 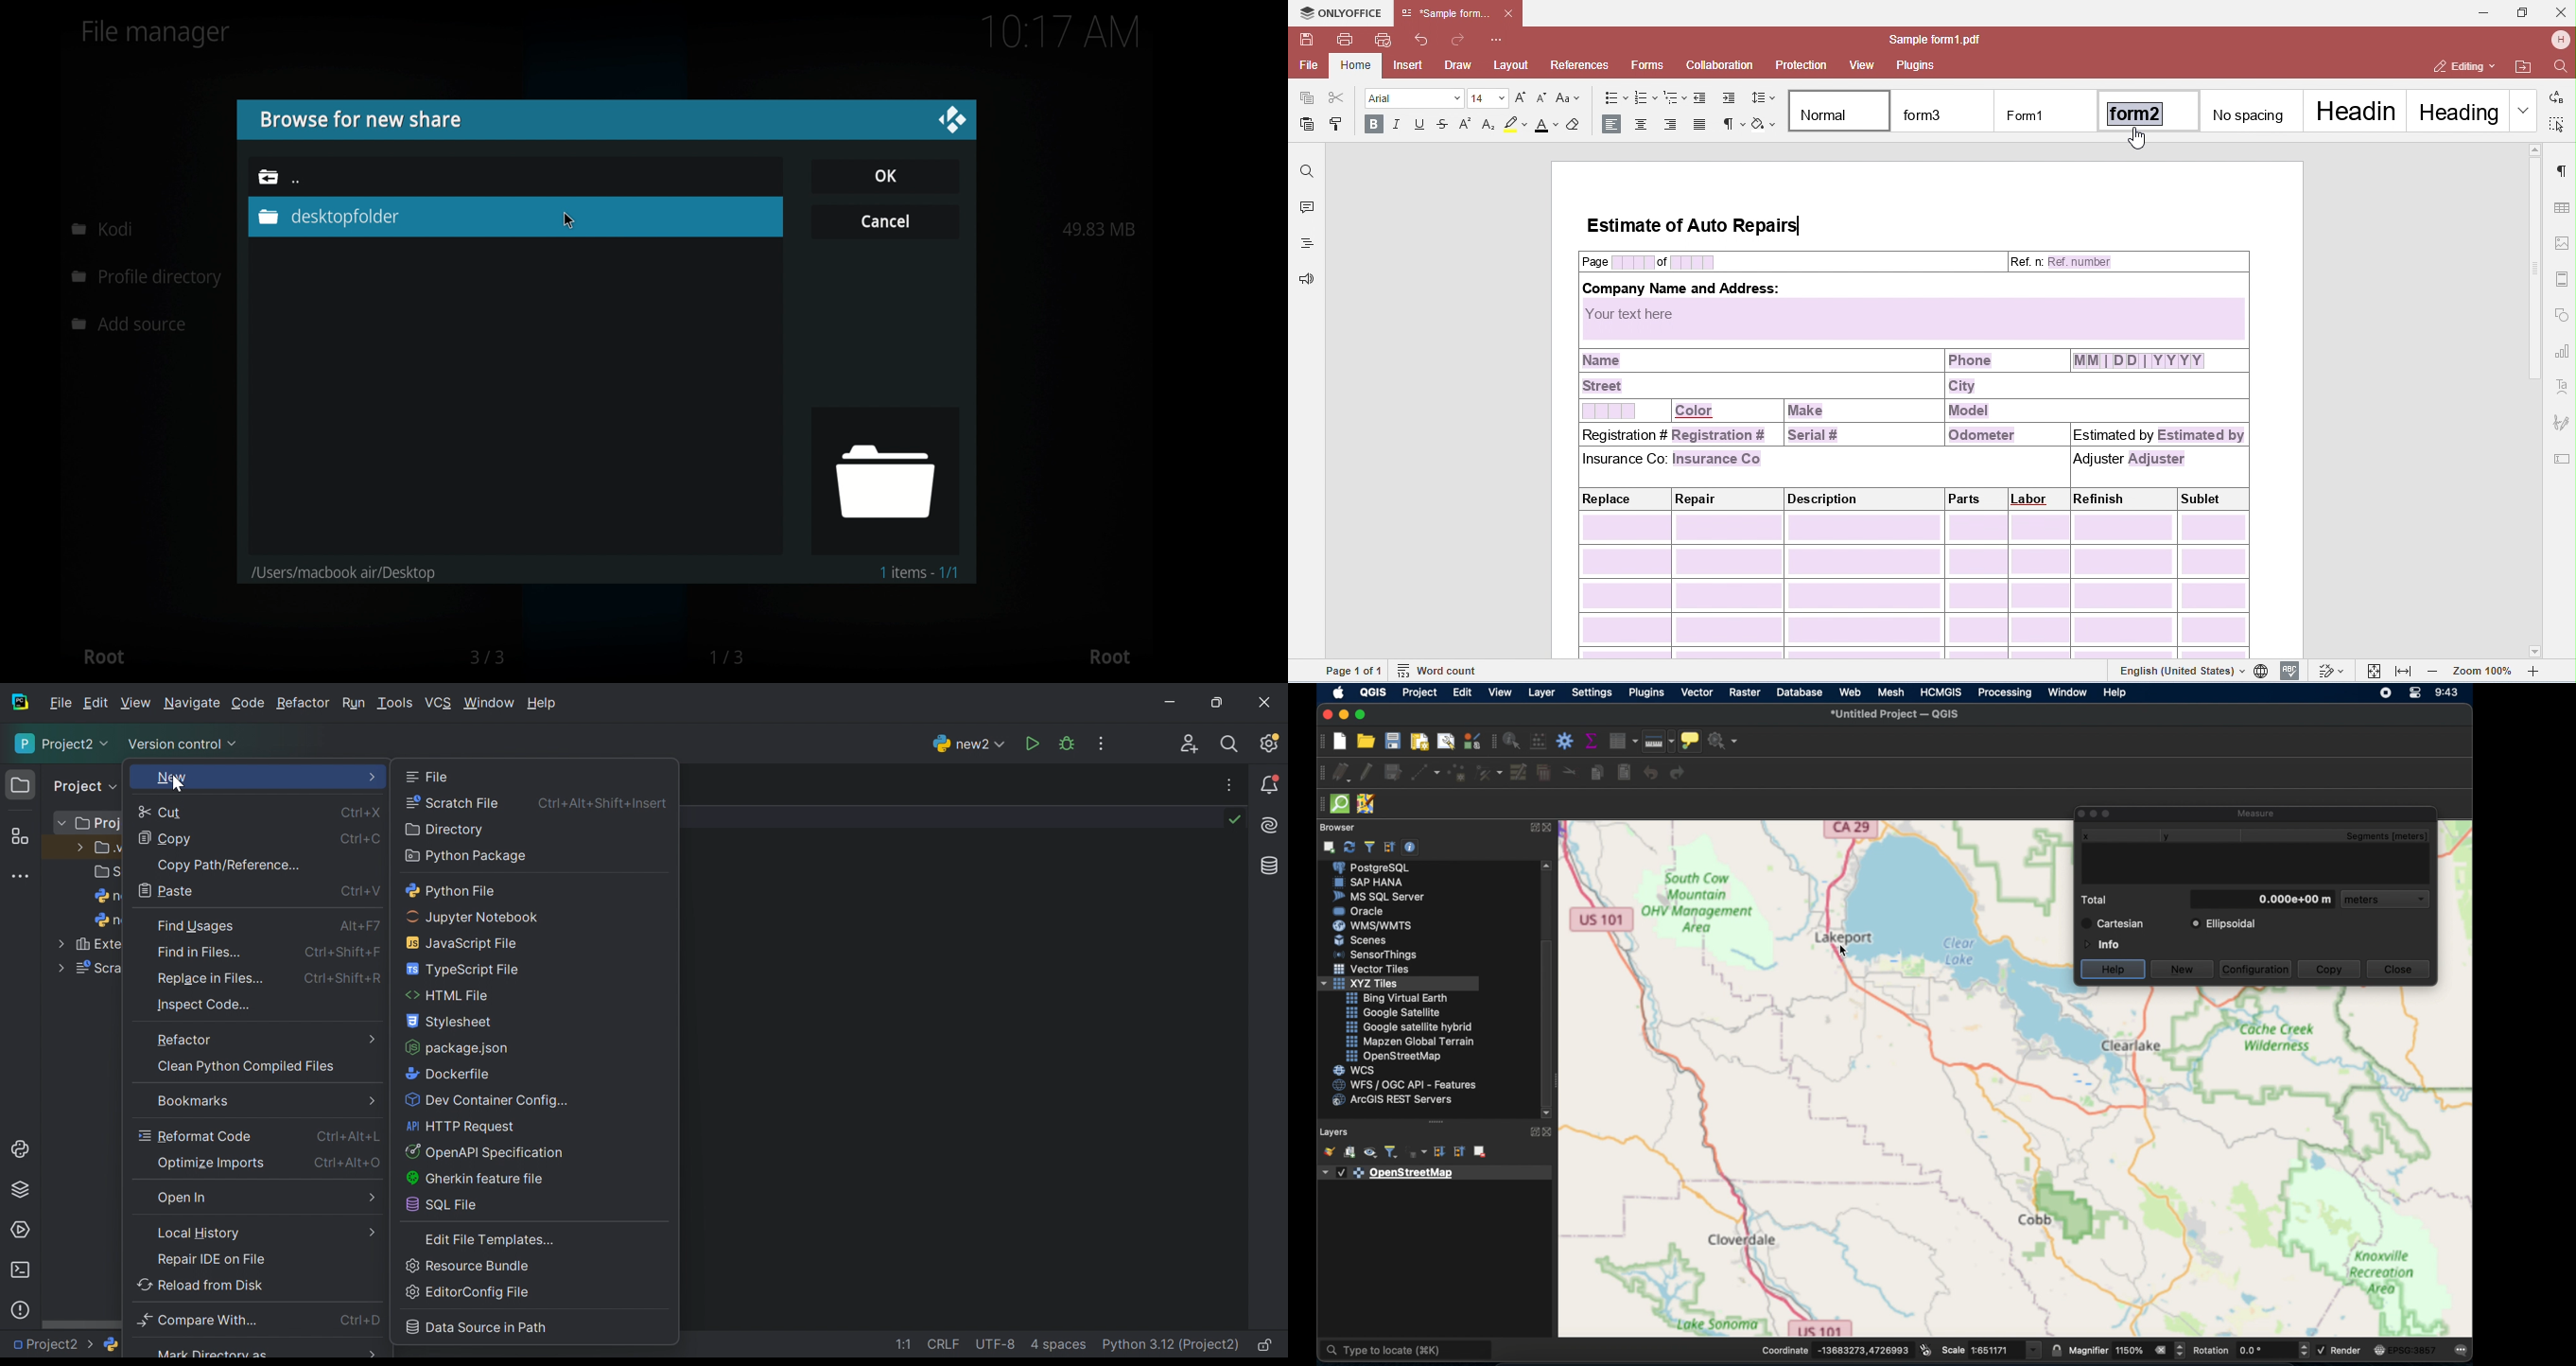 What do you see at coordinates (341, 953) in the screenshot?
I see `Ctrl+Shift+F` at bounding box center [341, 953].